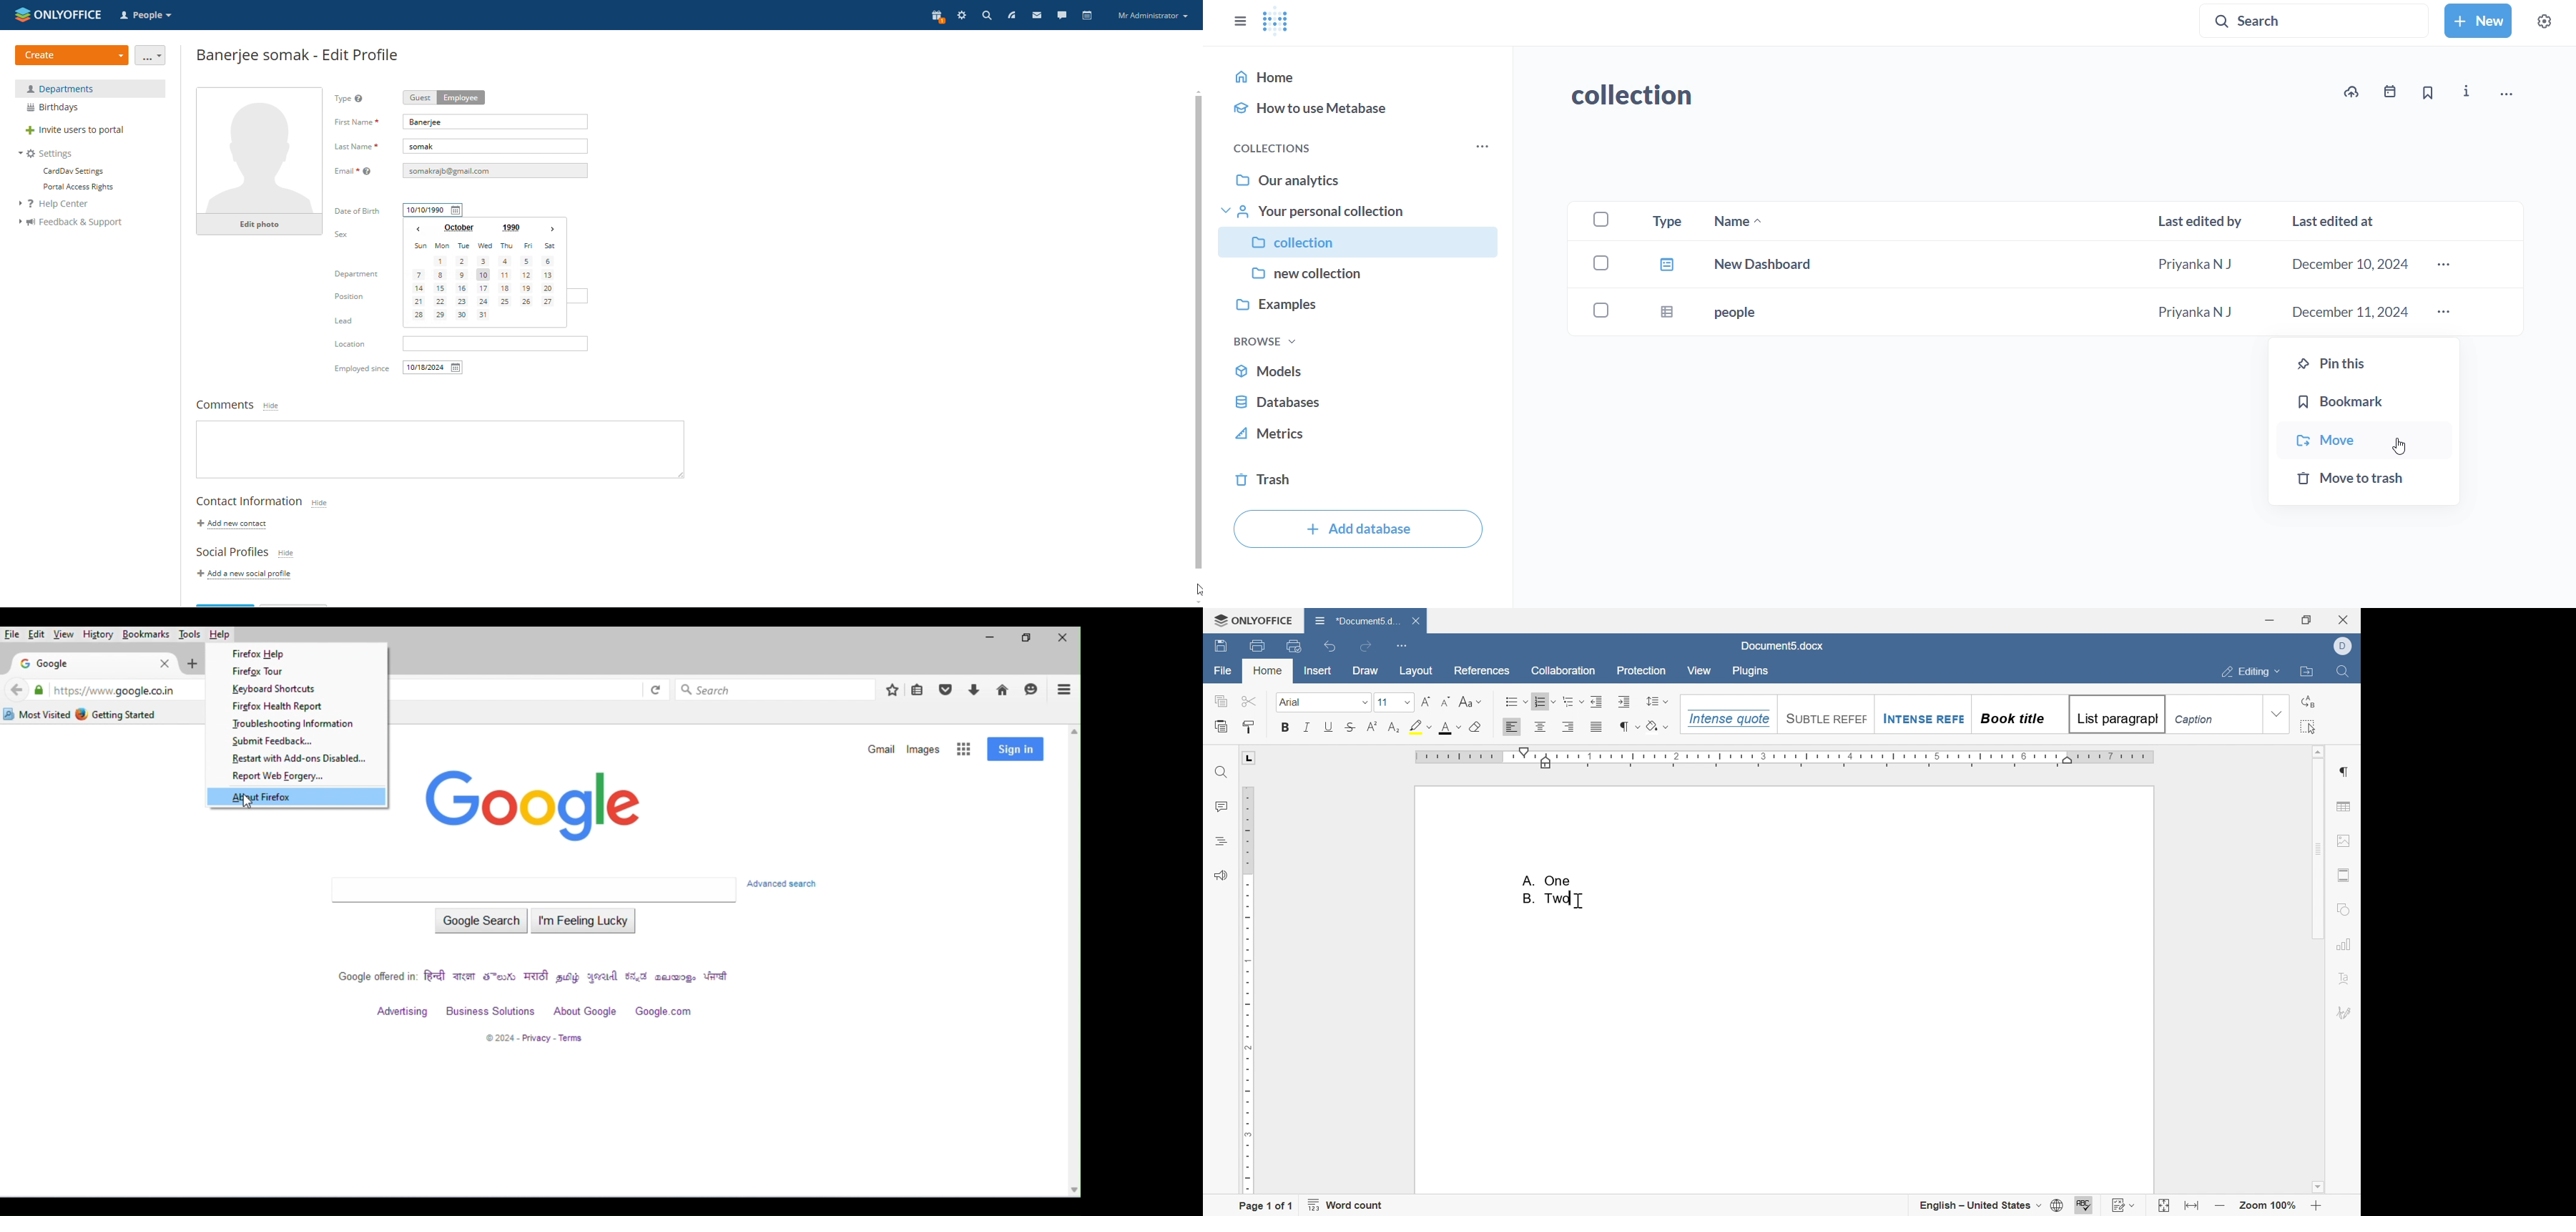 The image size is (2576, 1232). What do you see at coordinates (1393, 727) in the screenshot?
I see `Subscript` at bounding box center [1393, 727].